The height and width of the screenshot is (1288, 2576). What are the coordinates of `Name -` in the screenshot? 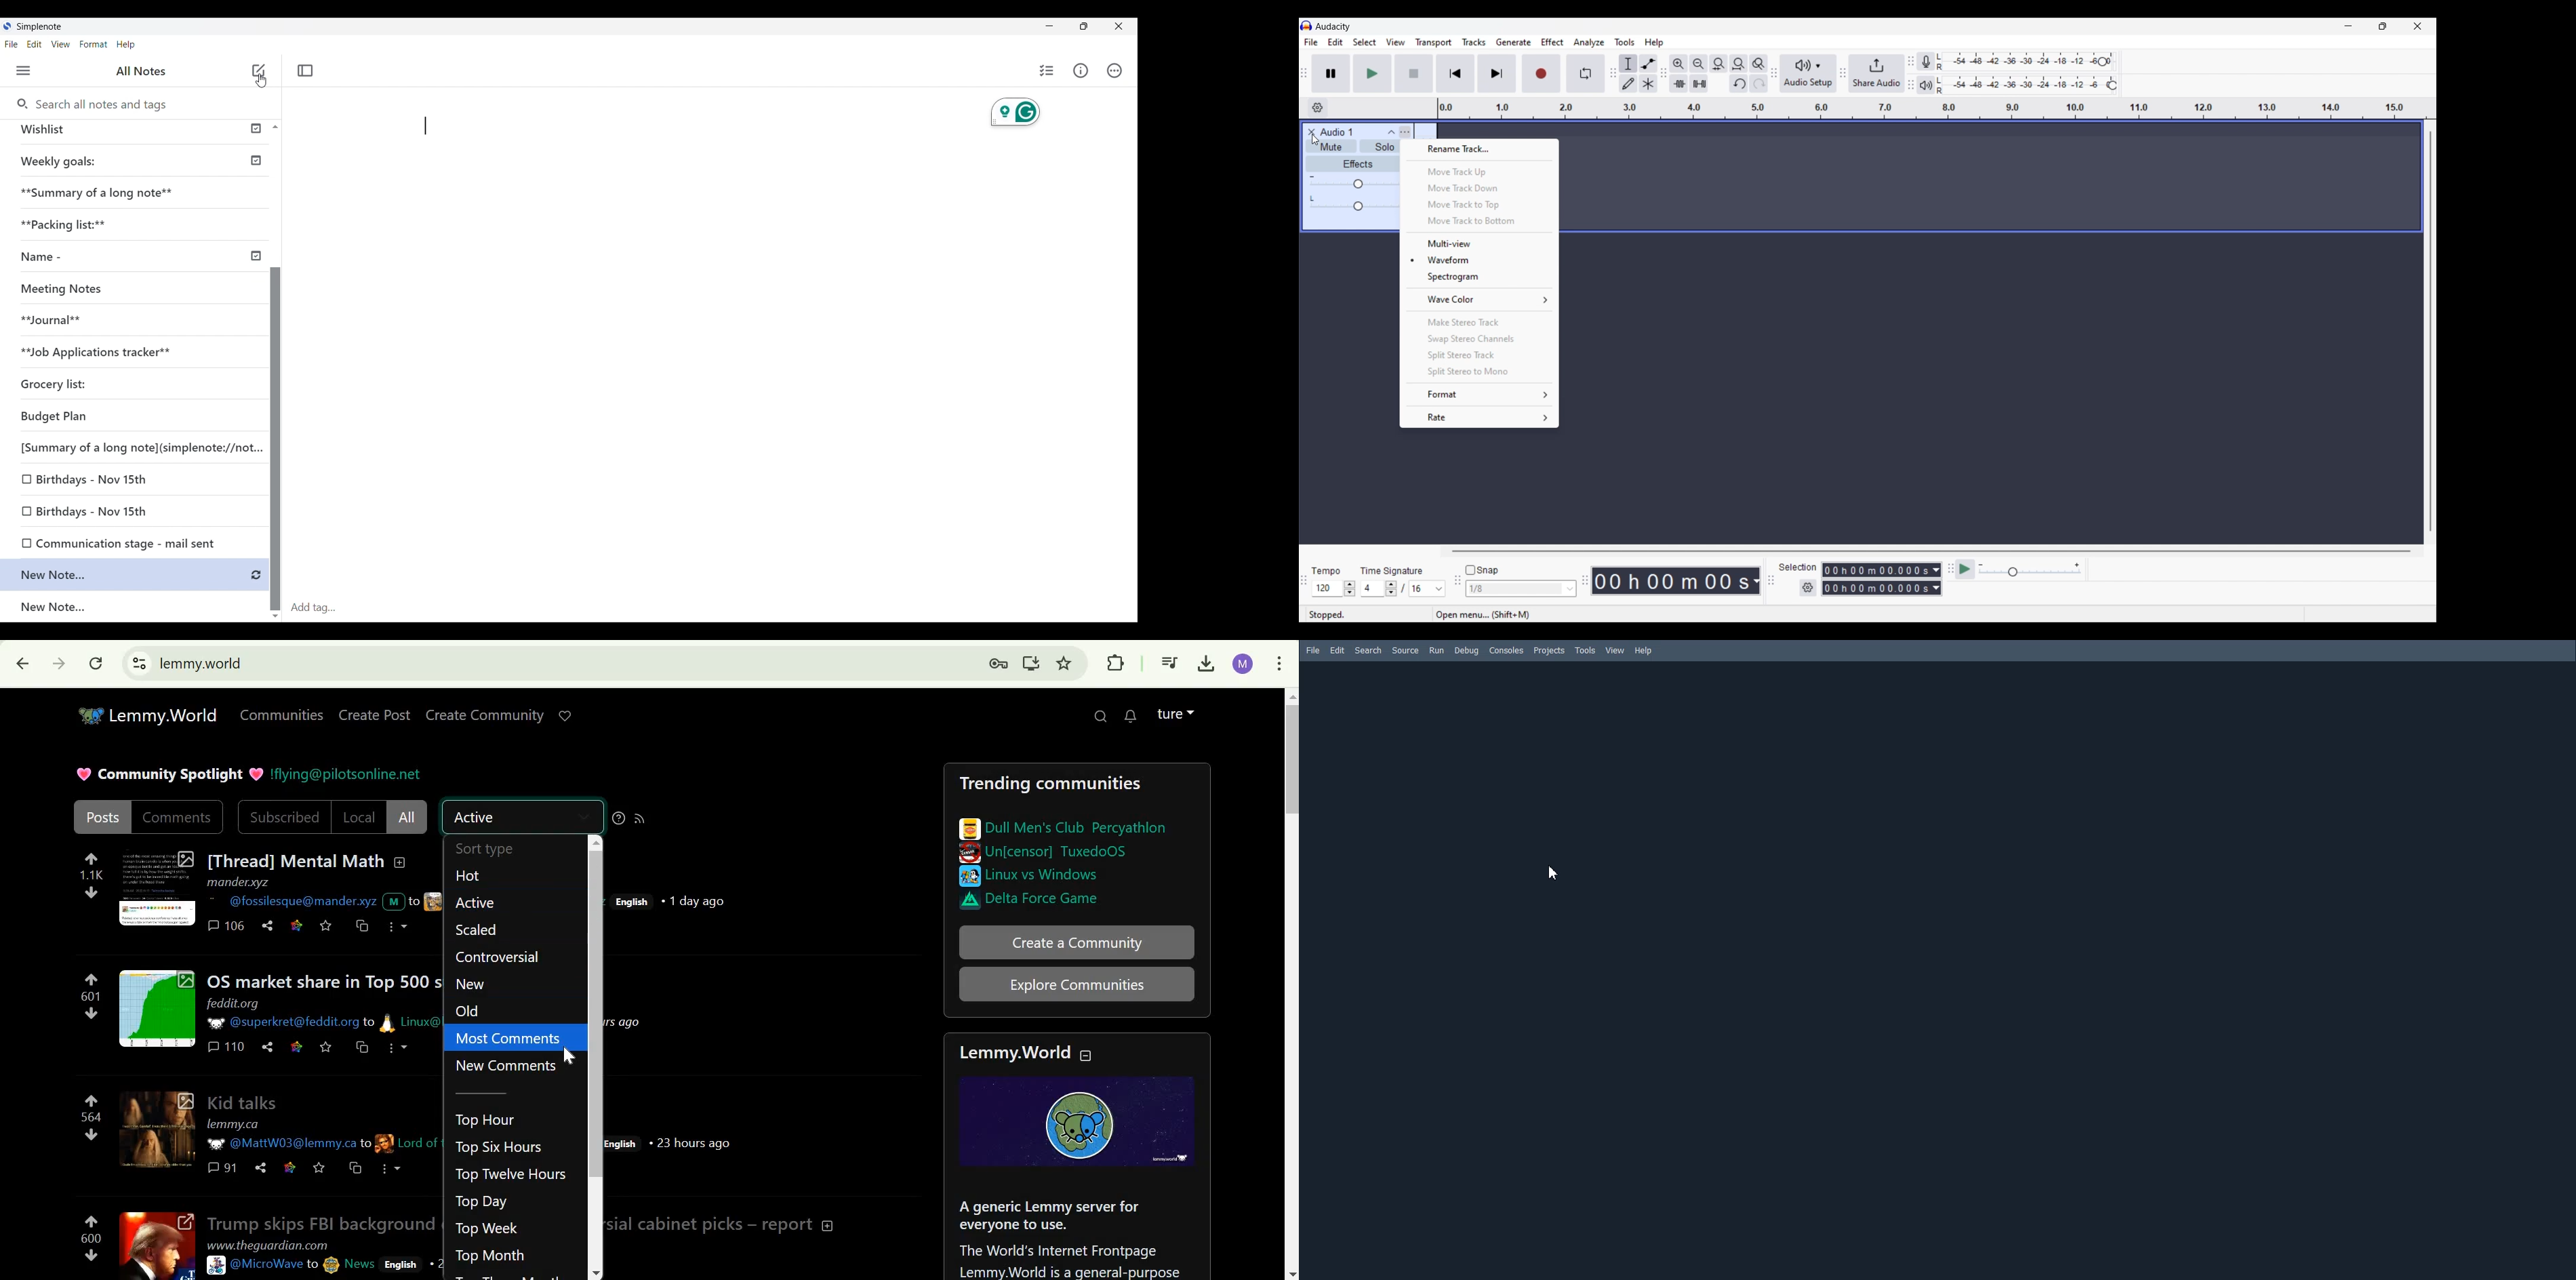 It's located at (40, 256).